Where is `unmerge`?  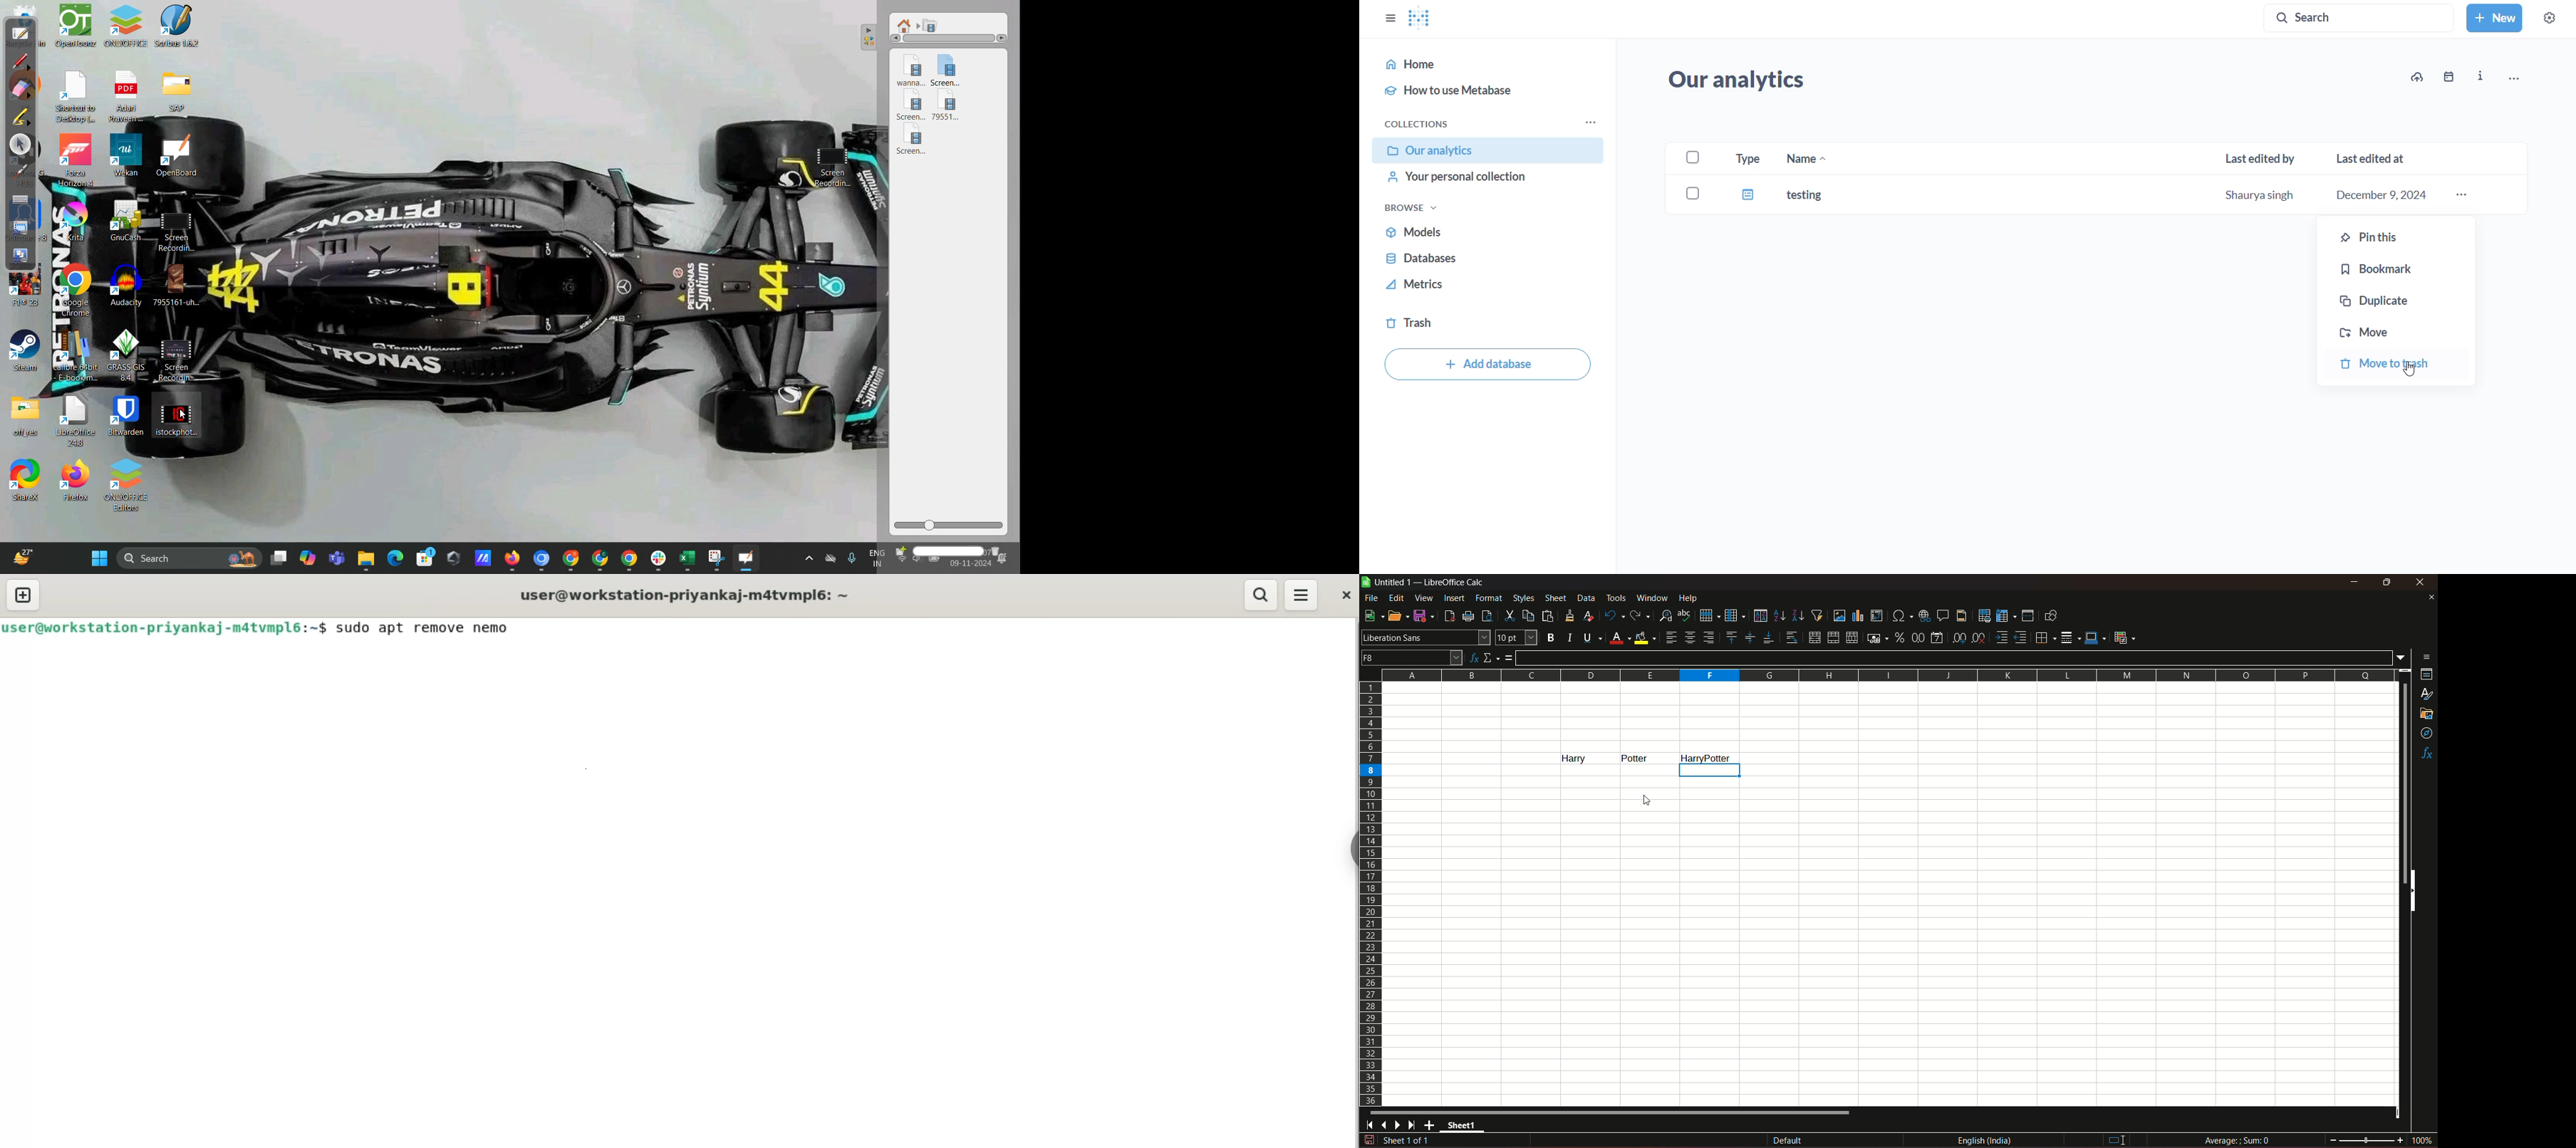
unmerge is located at coordinates (1851, 638).